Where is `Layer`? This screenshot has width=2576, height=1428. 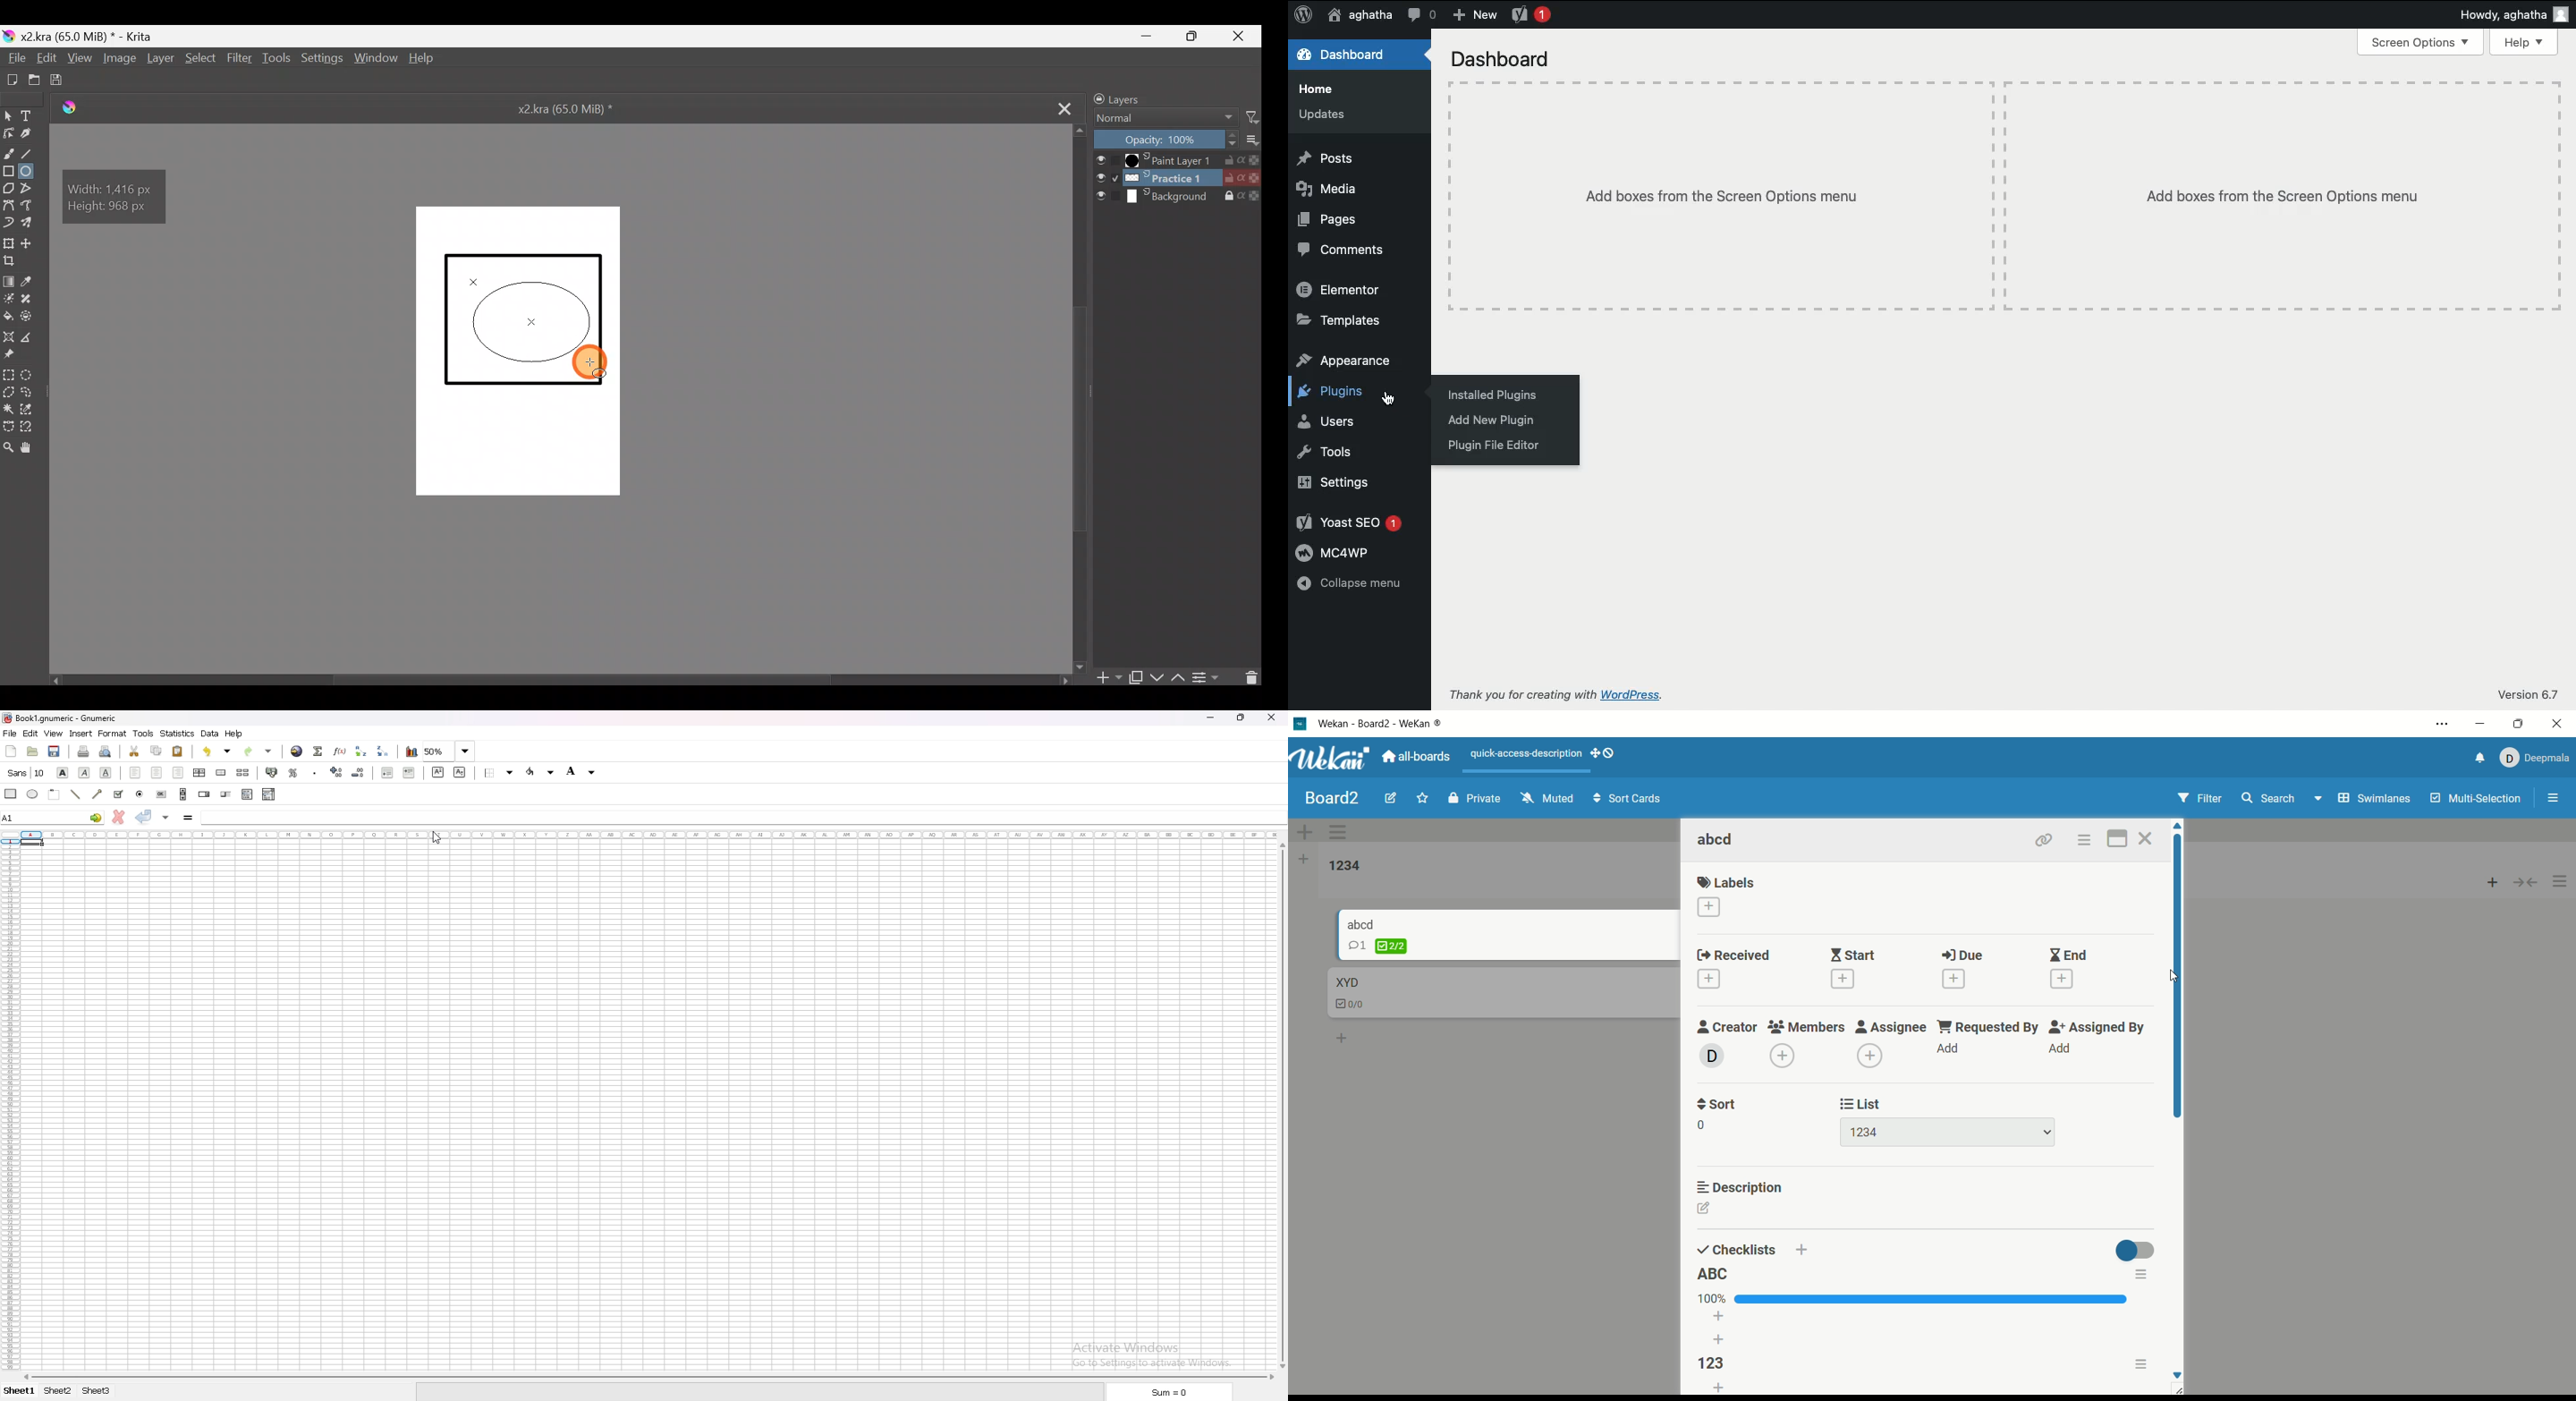
Layer is located at coordinates (161, 61).